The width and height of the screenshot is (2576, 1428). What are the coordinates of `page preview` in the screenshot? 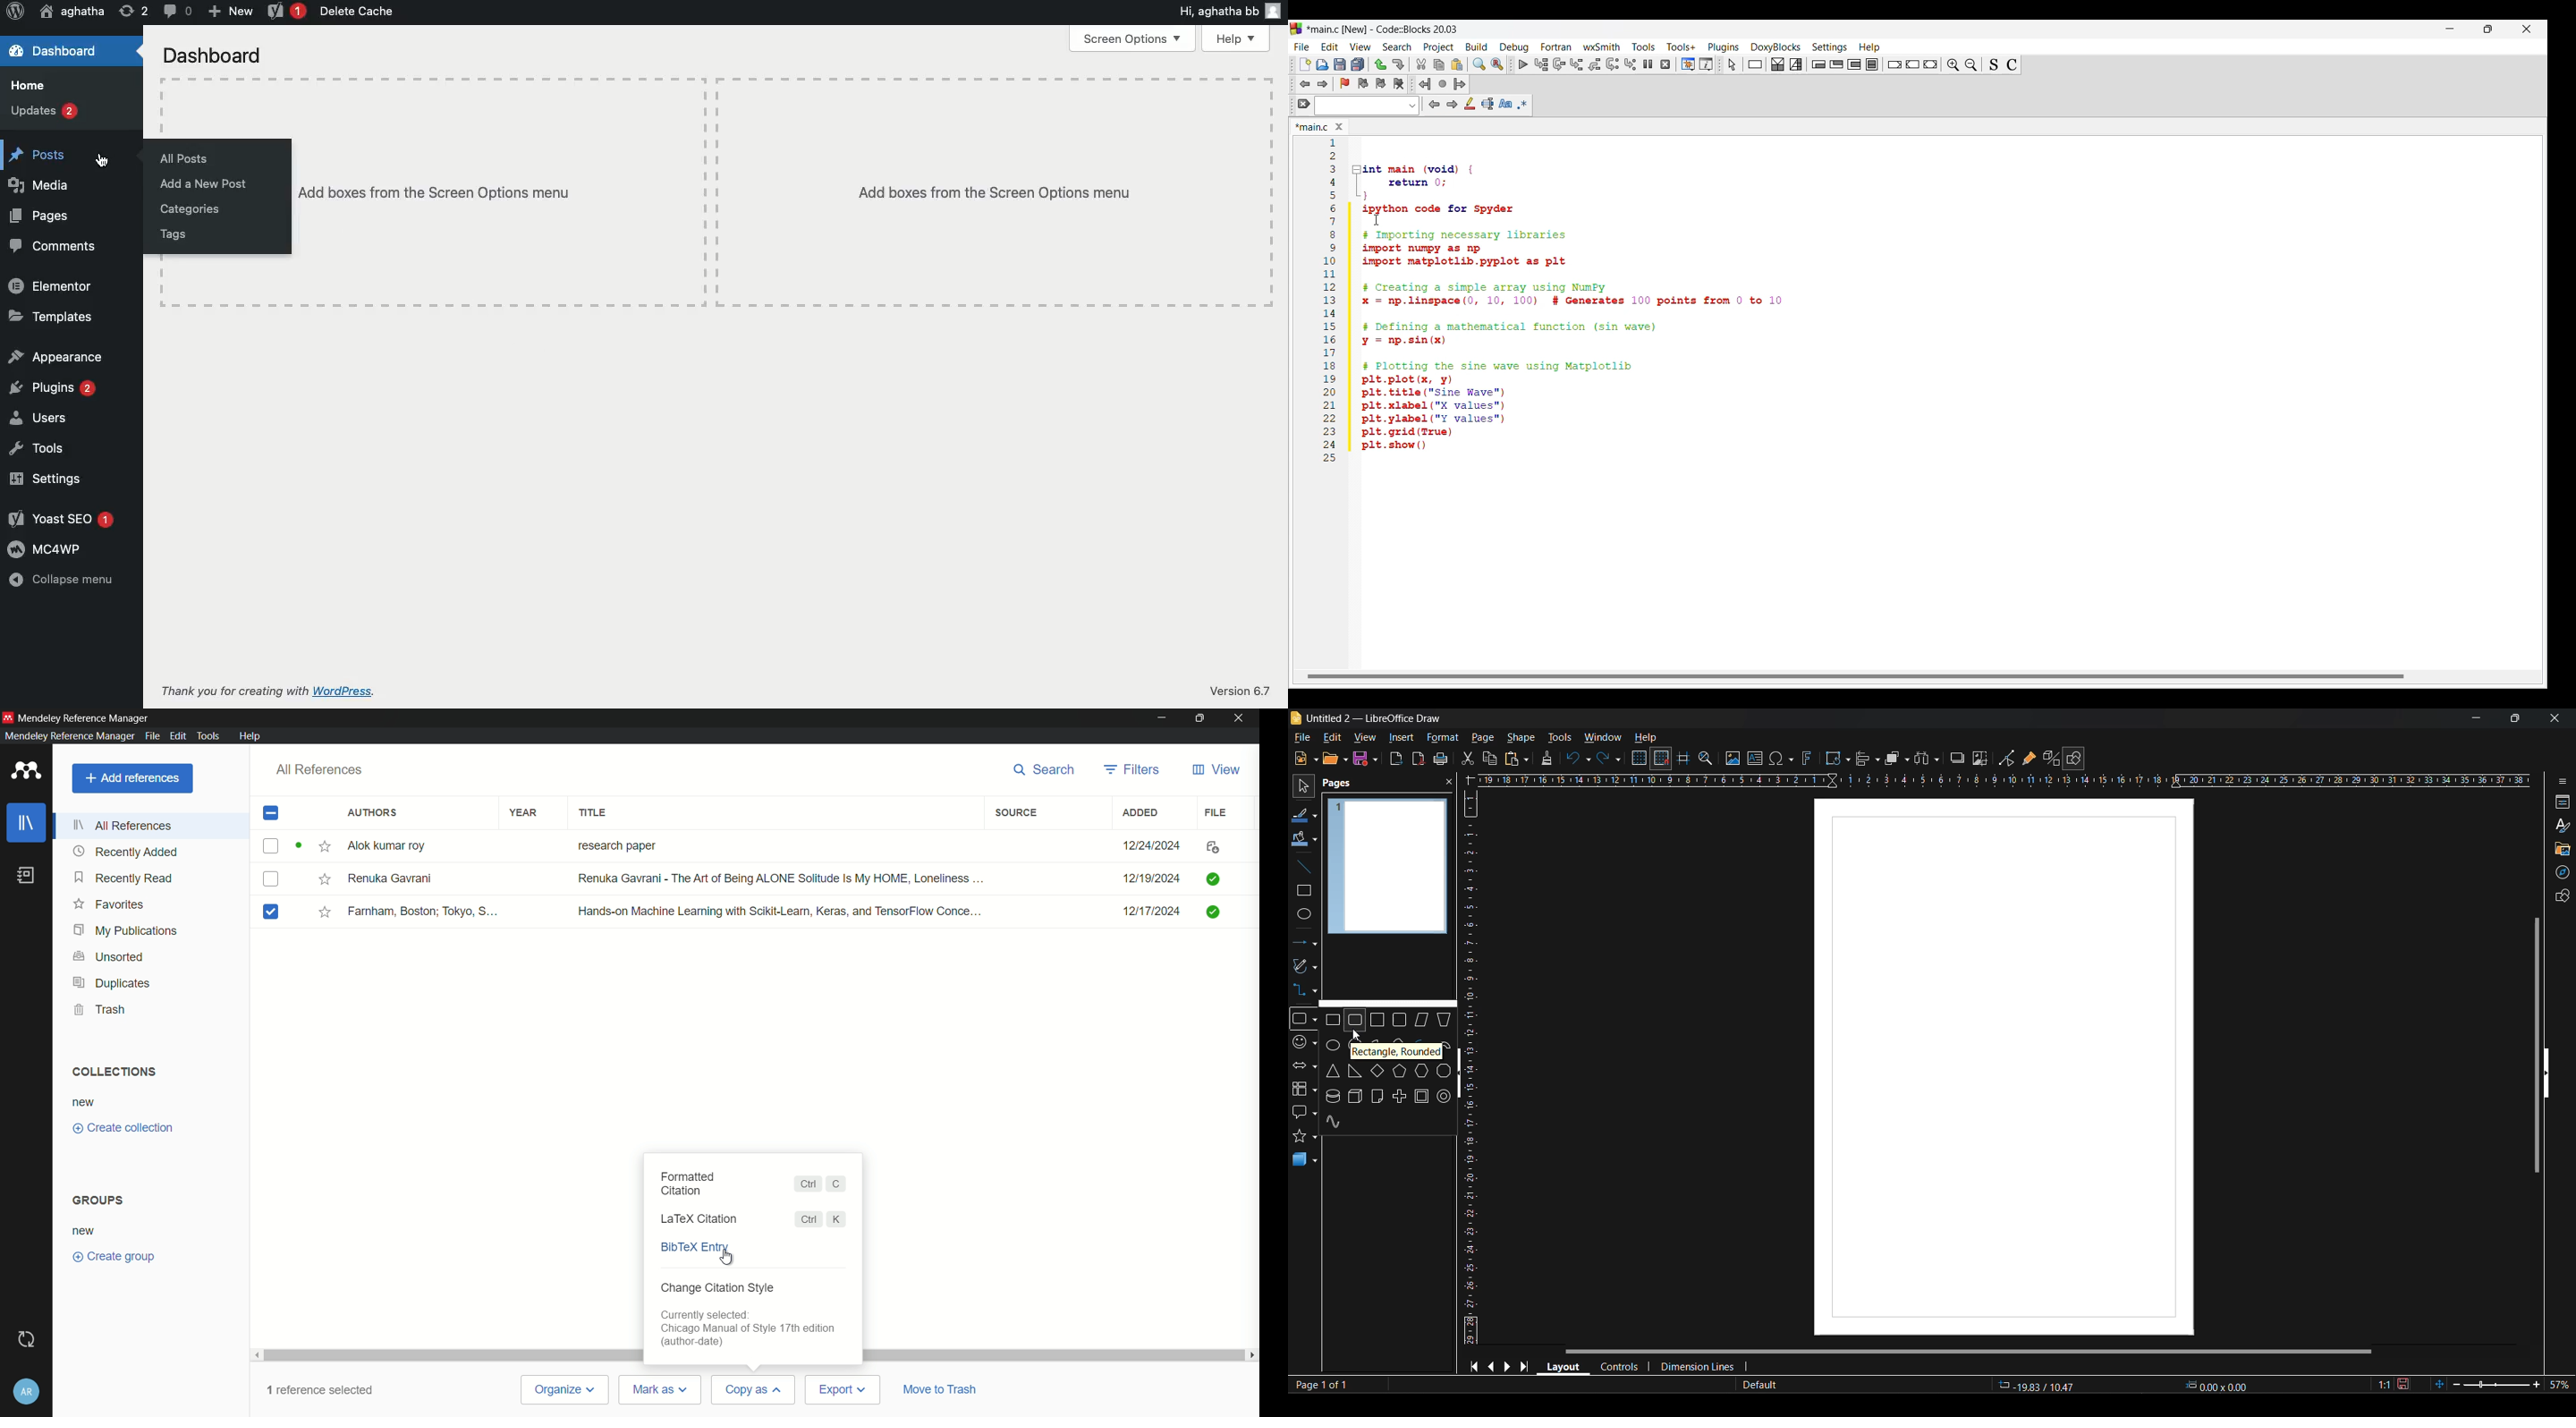 It's located at (1388, 866).